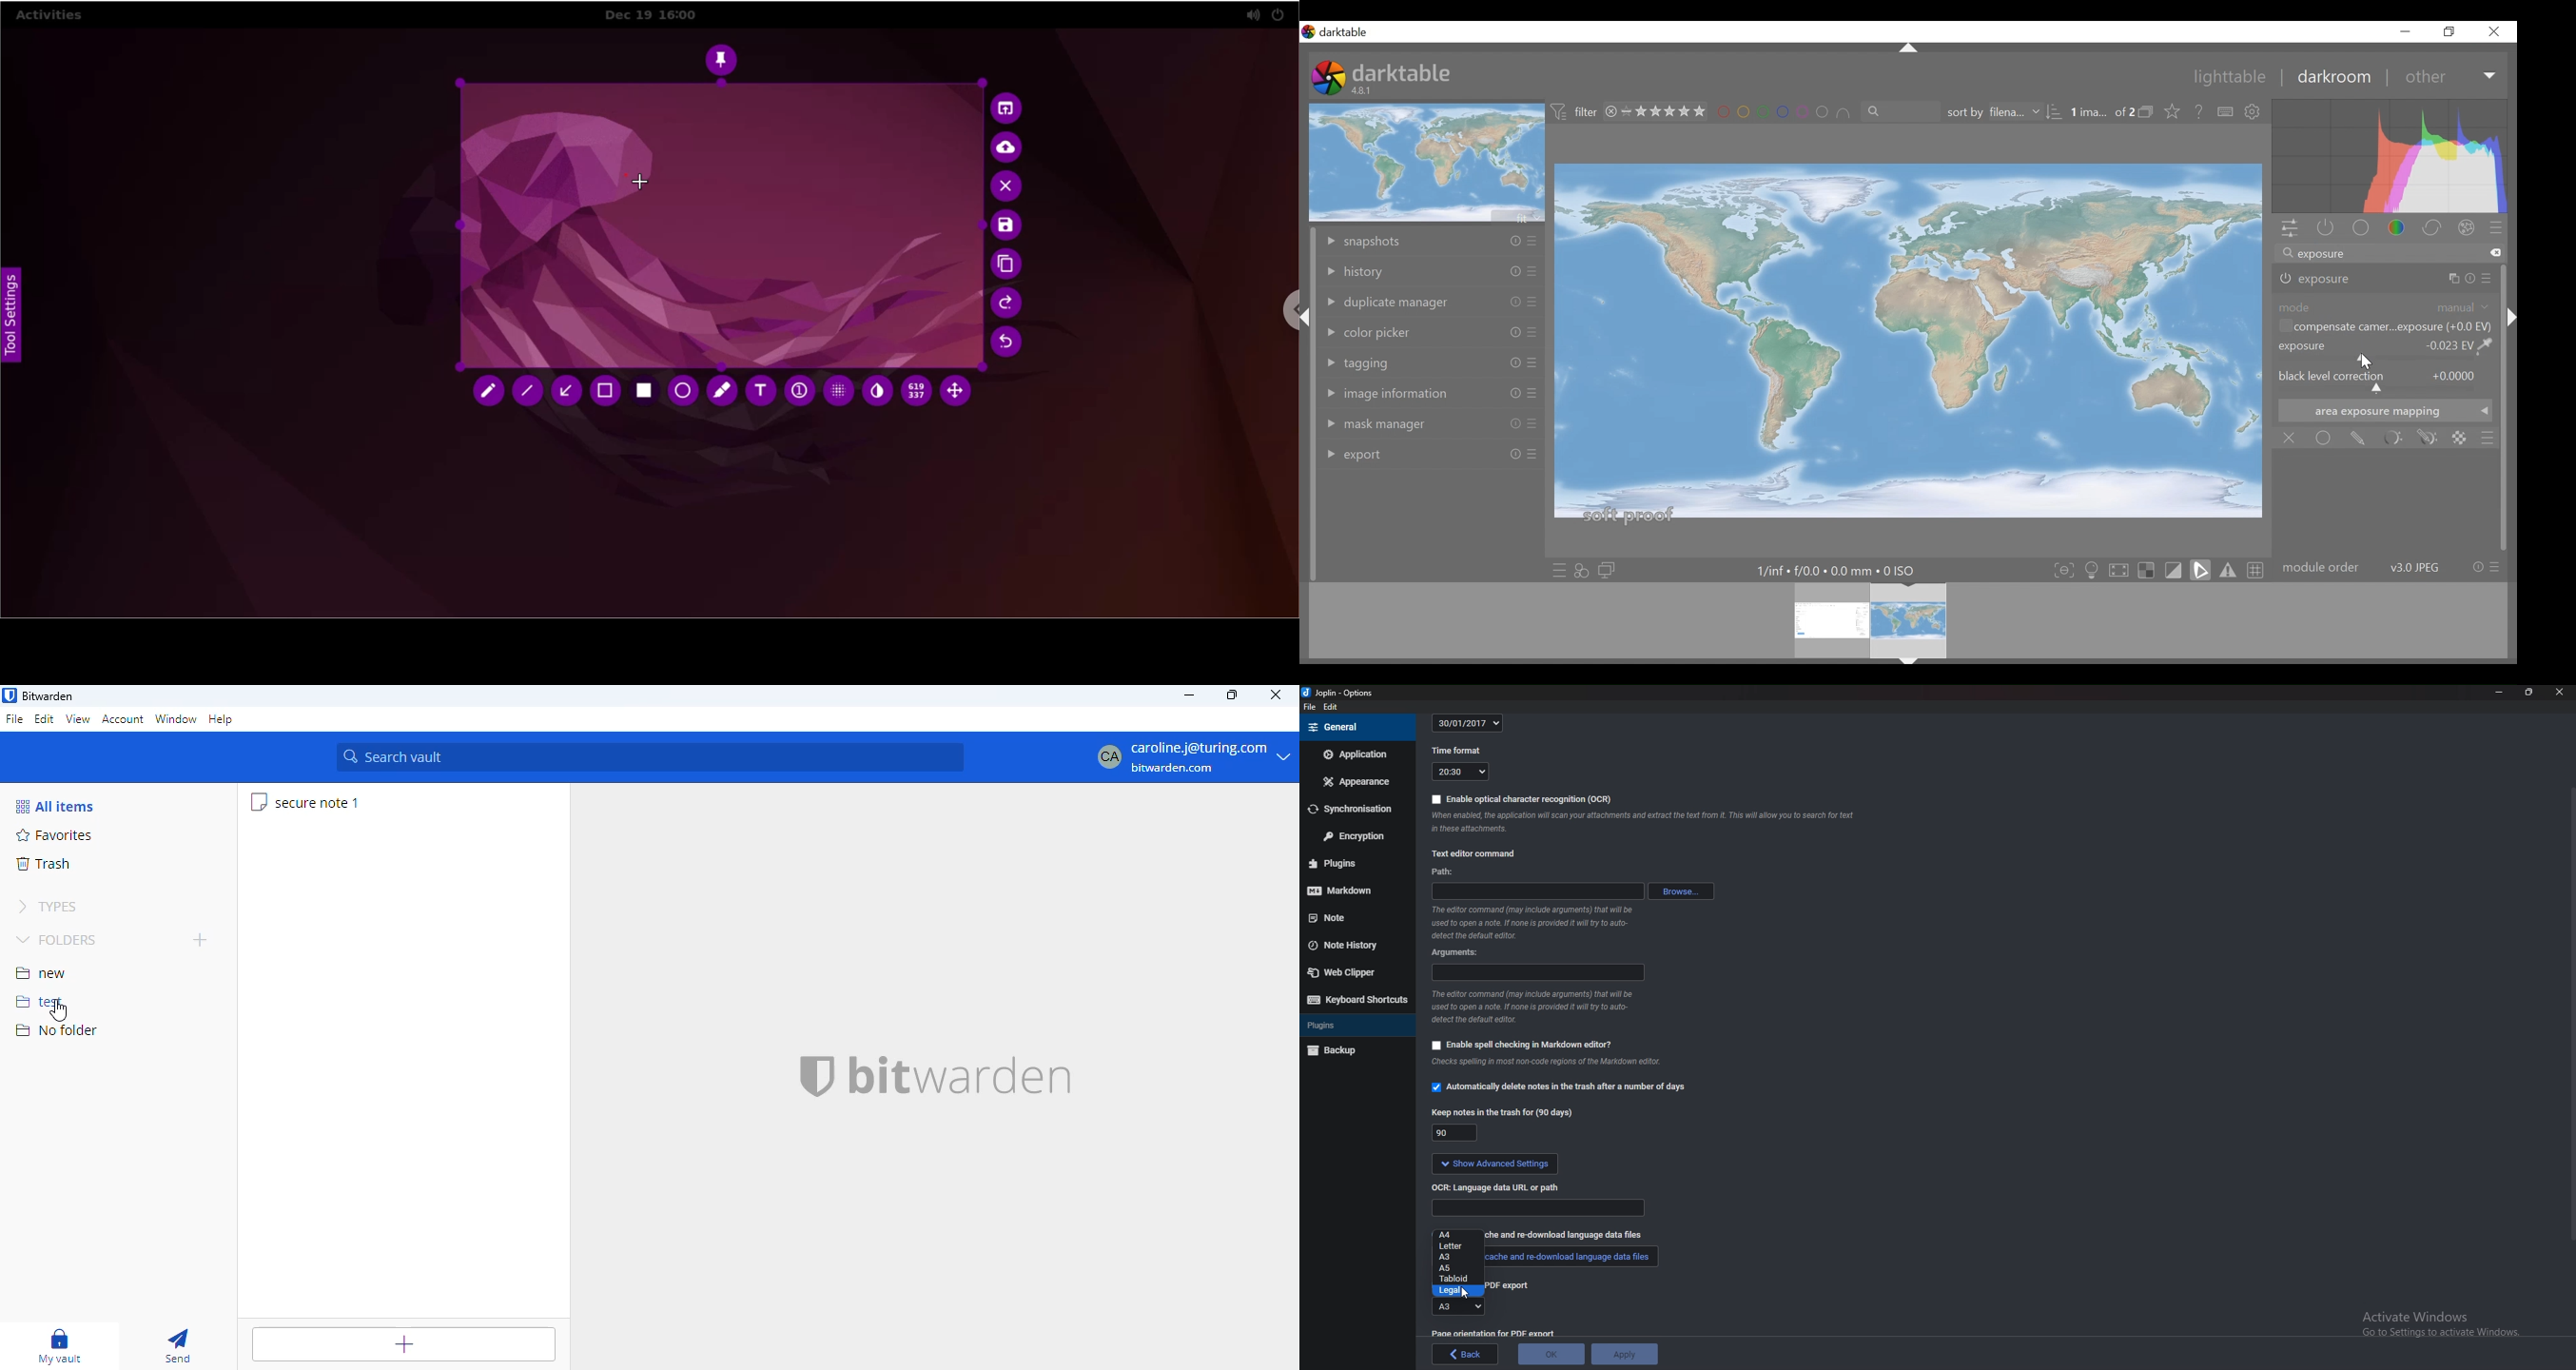 The image size is (2576, 1372). Describe the element at coordinates (2510, 336) in the screenshot. I see `` at that location.